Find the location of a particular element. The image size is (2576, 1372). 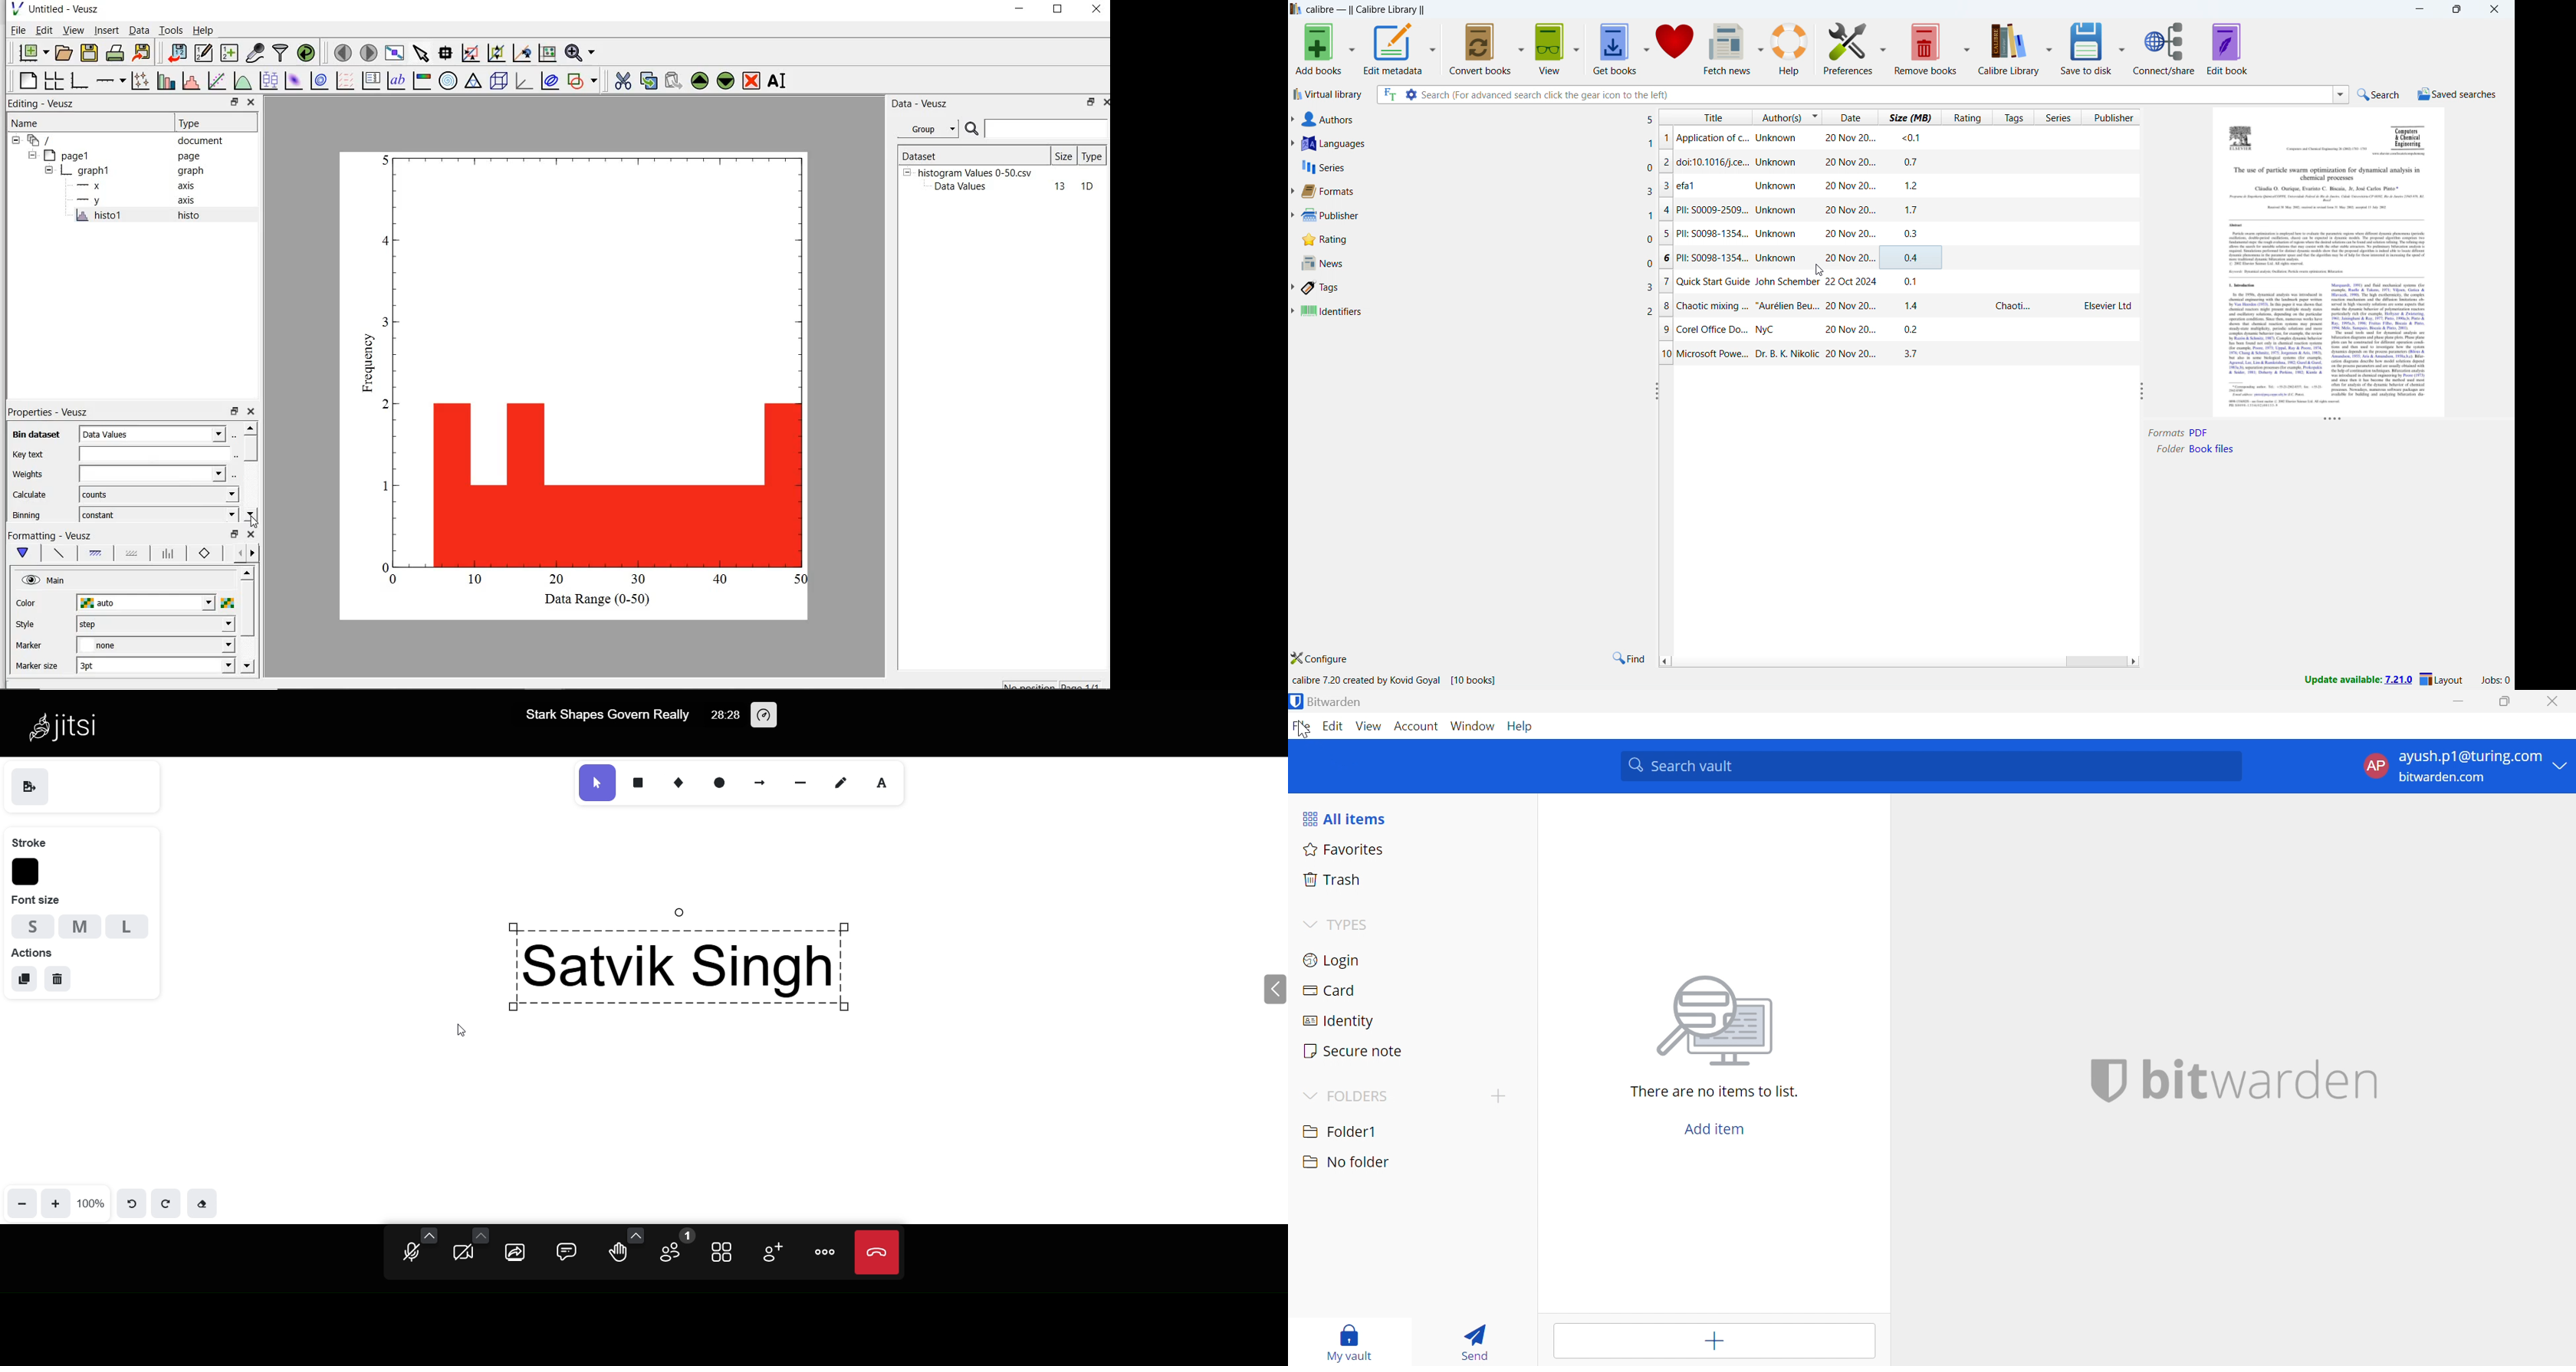

remove the selected widget is located at coordinates (751, 82).